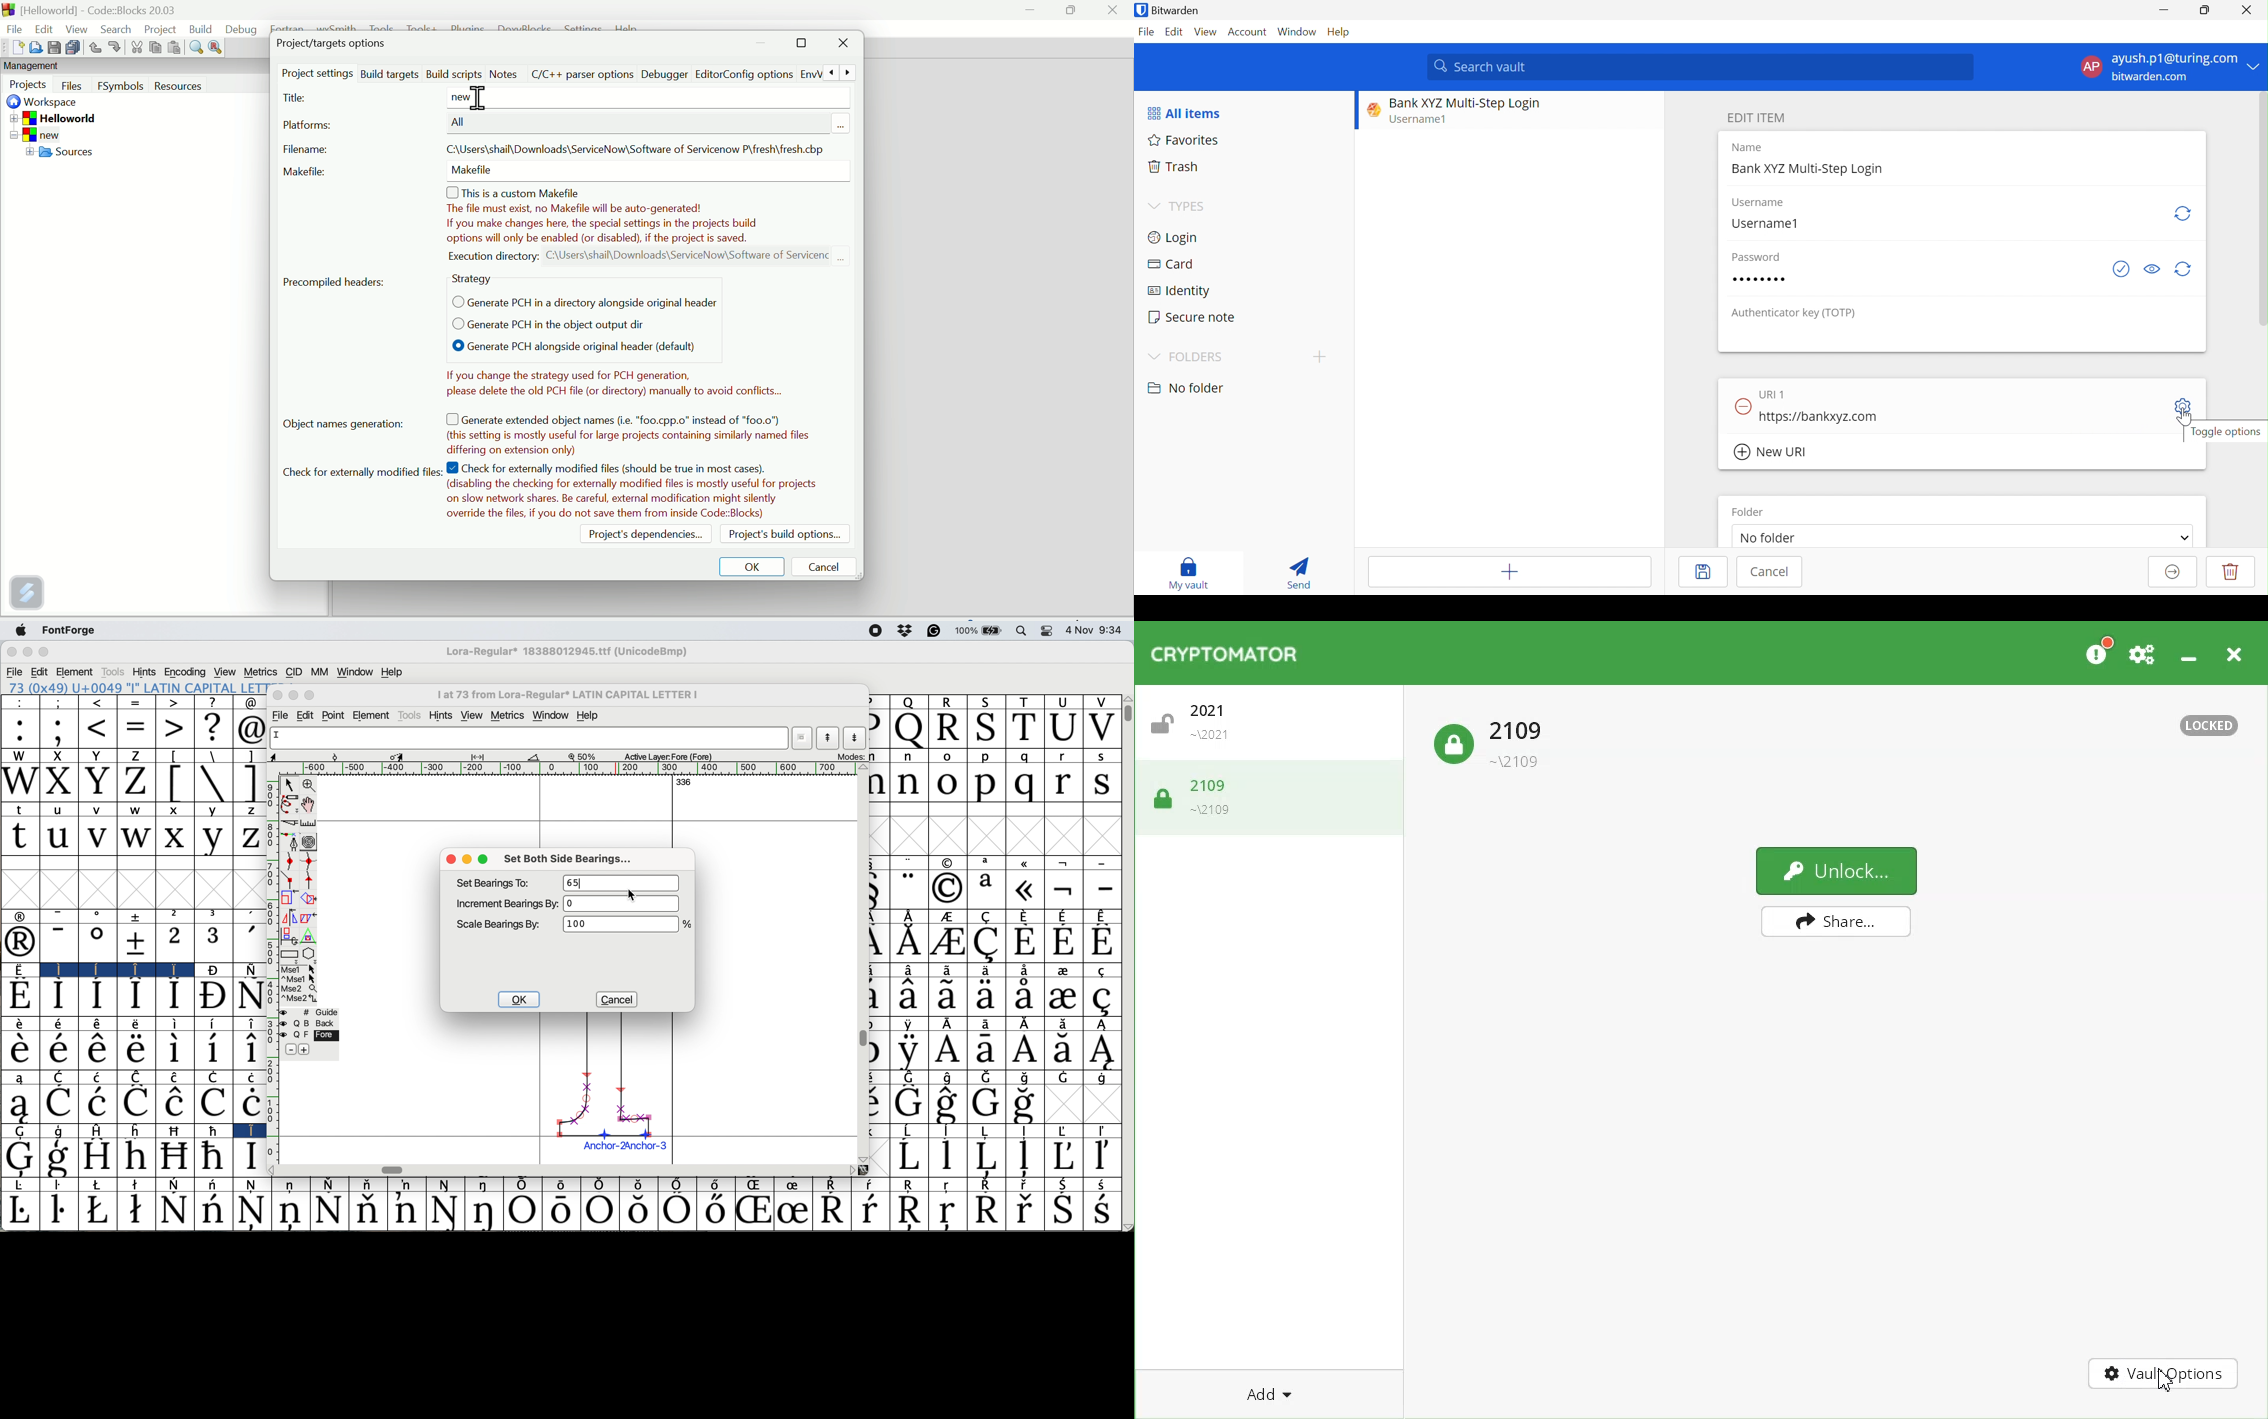 Image resolution: width=2268 pixels, height=1428 pixels. Describe the element at coordinates (1024, 1051) in the screenshot. I see `Symbol` at that location.